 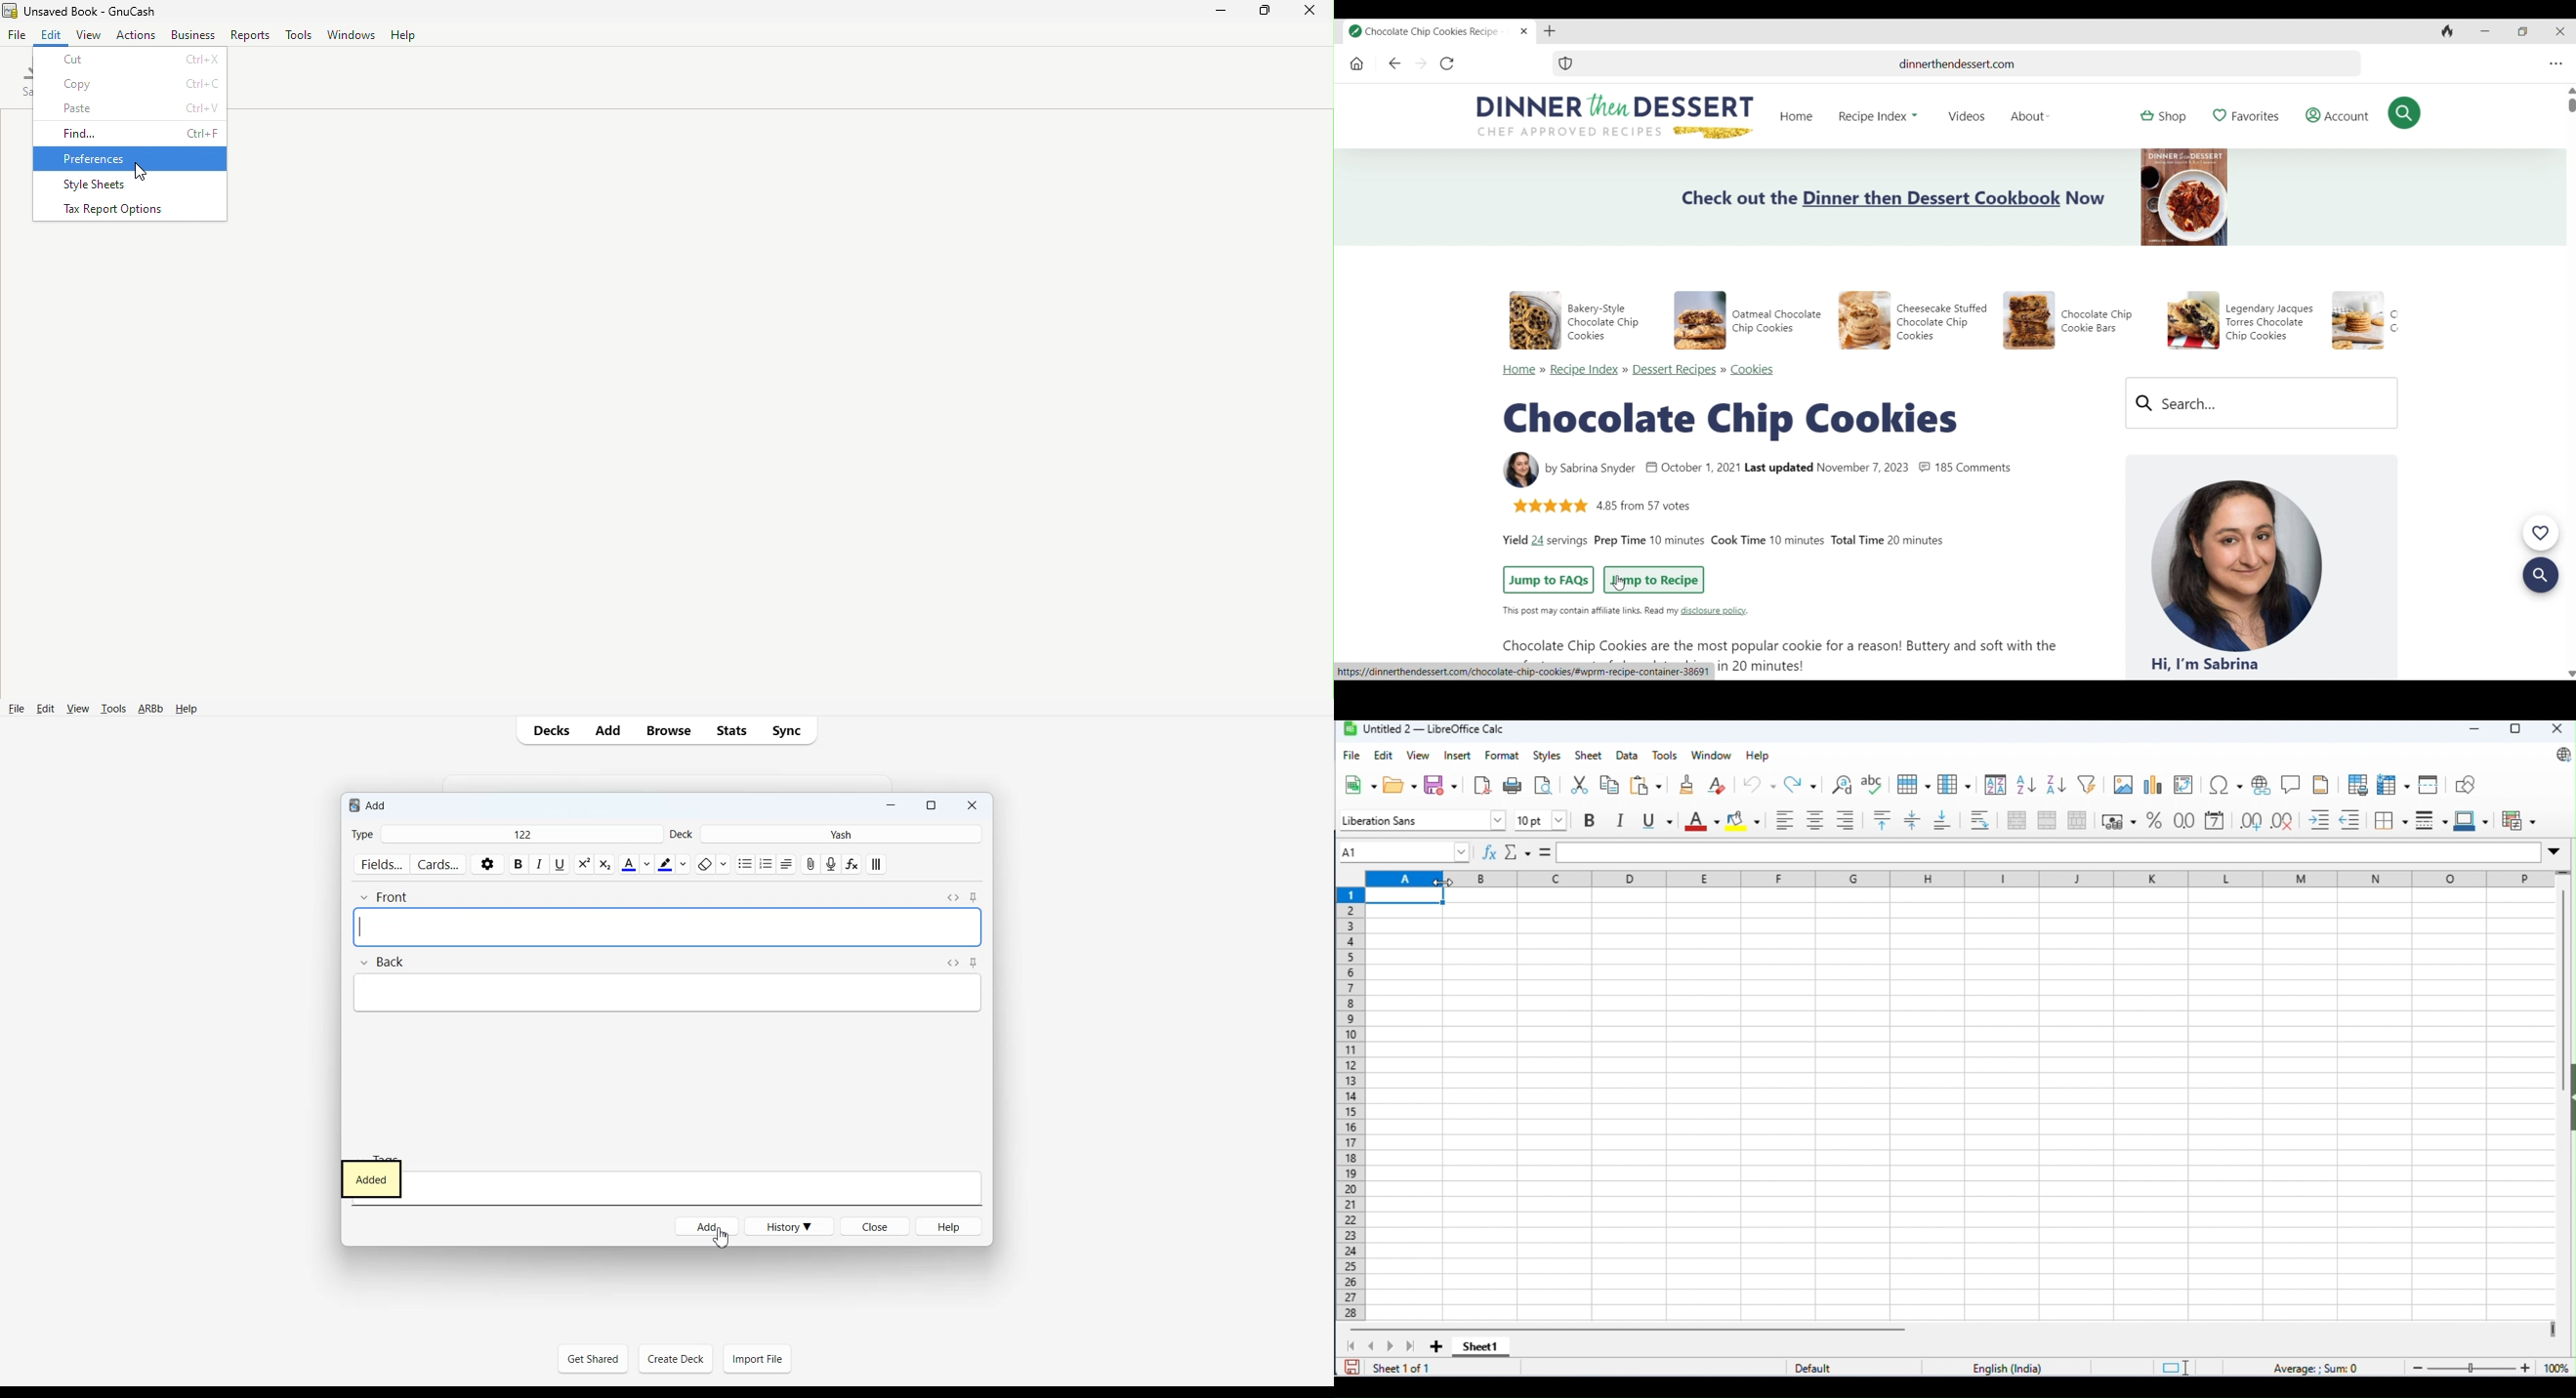 What do you see at coordinates (525, 835) in the screenshot?
I see `122` at bounding box center [525, 835].